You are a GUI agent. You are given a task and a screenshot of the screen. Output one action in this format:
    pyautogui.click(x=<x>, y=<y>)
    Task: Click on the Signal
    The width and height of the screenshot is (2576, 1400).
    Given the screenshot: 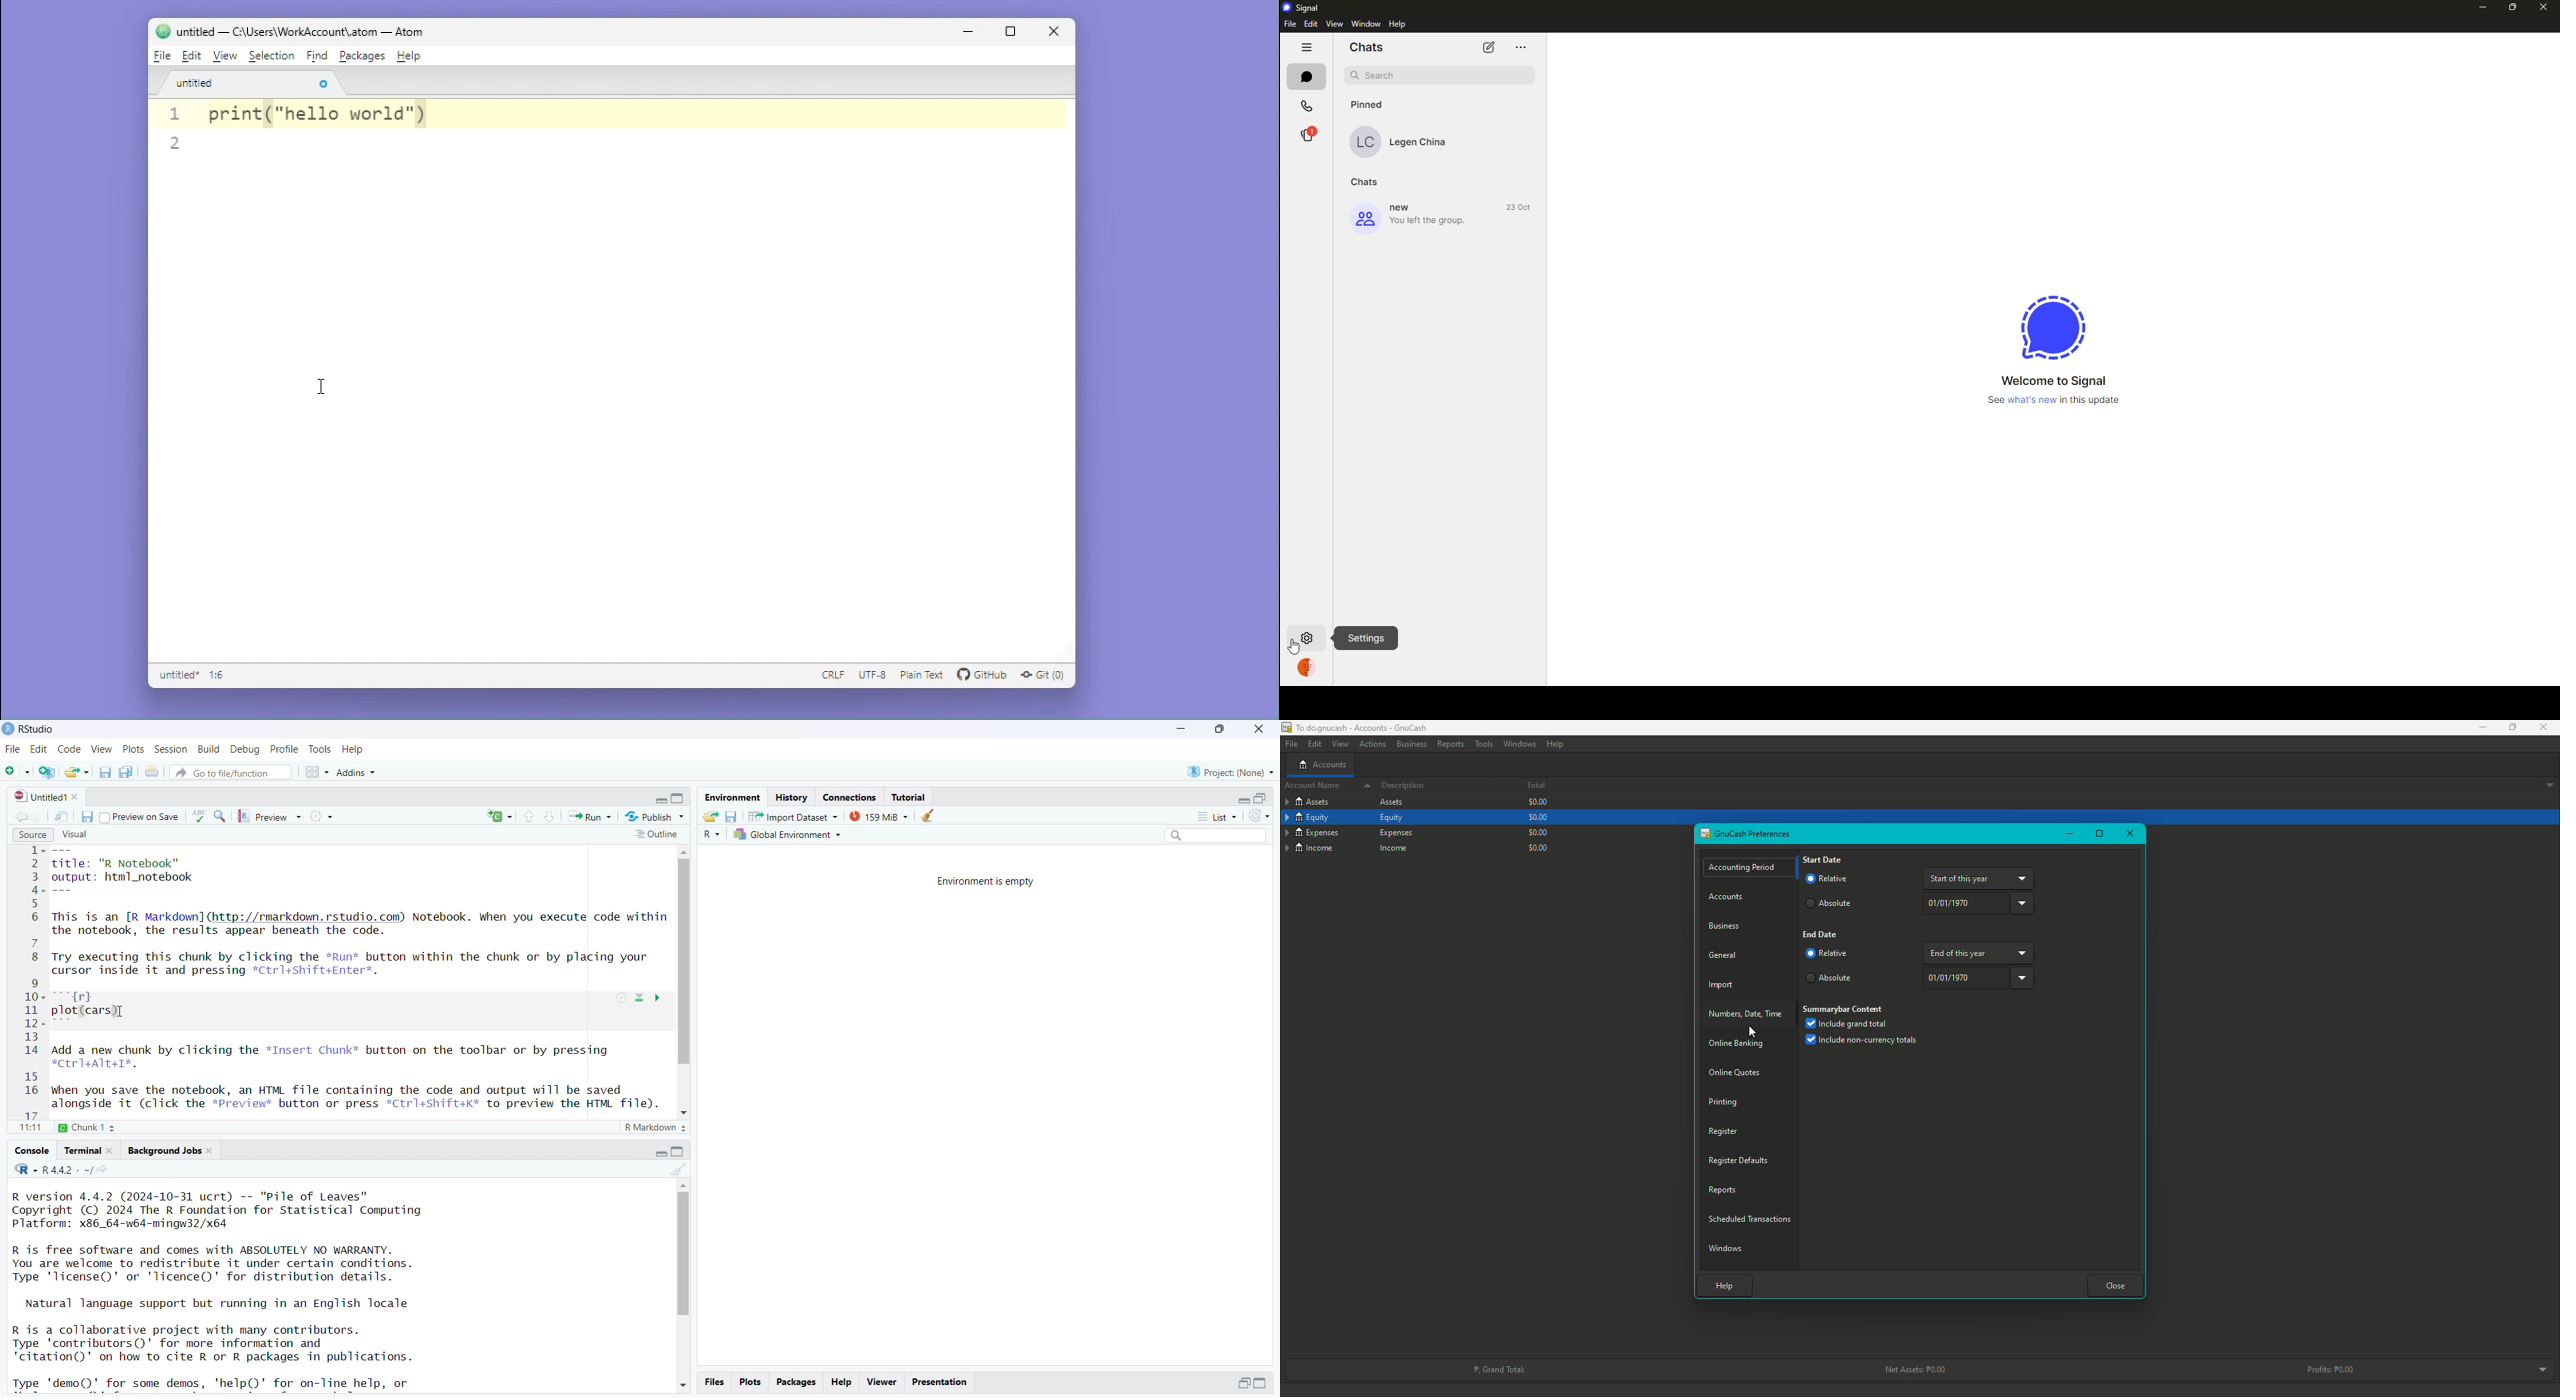 What is the action you would take?
    pyautogui.click(x=1303, y=8)
    